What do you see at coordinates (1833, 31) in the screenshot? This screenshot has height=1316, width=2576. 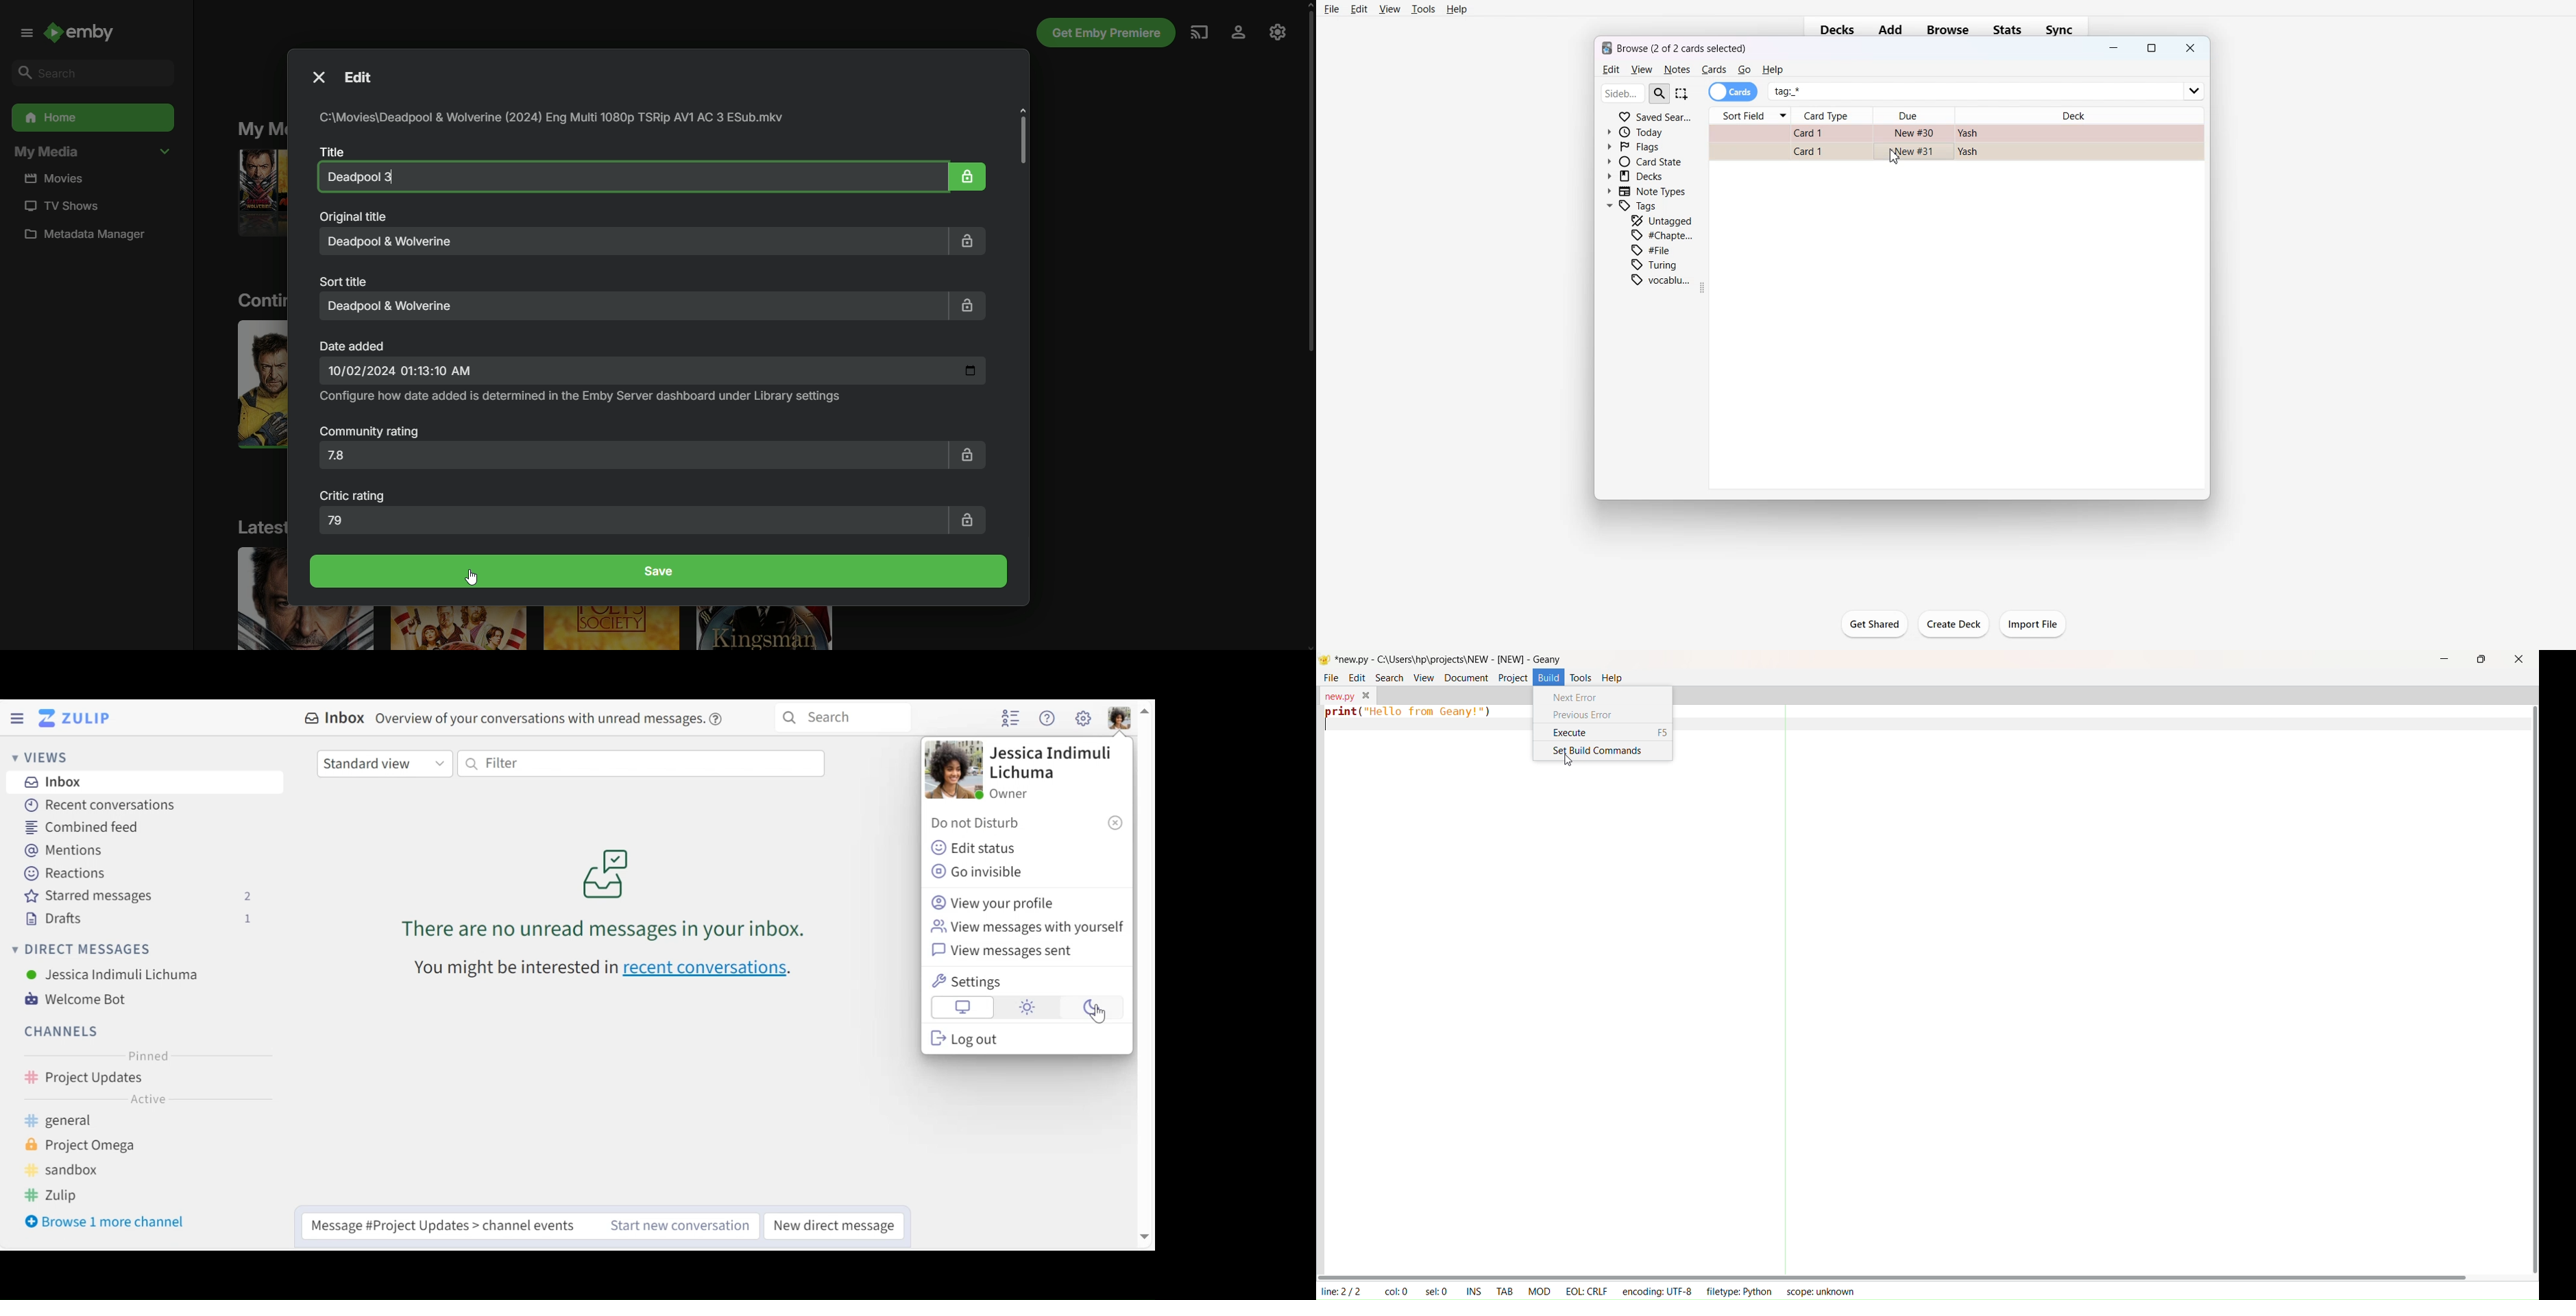 I see `Decks` at bounding box center [1833, 31].